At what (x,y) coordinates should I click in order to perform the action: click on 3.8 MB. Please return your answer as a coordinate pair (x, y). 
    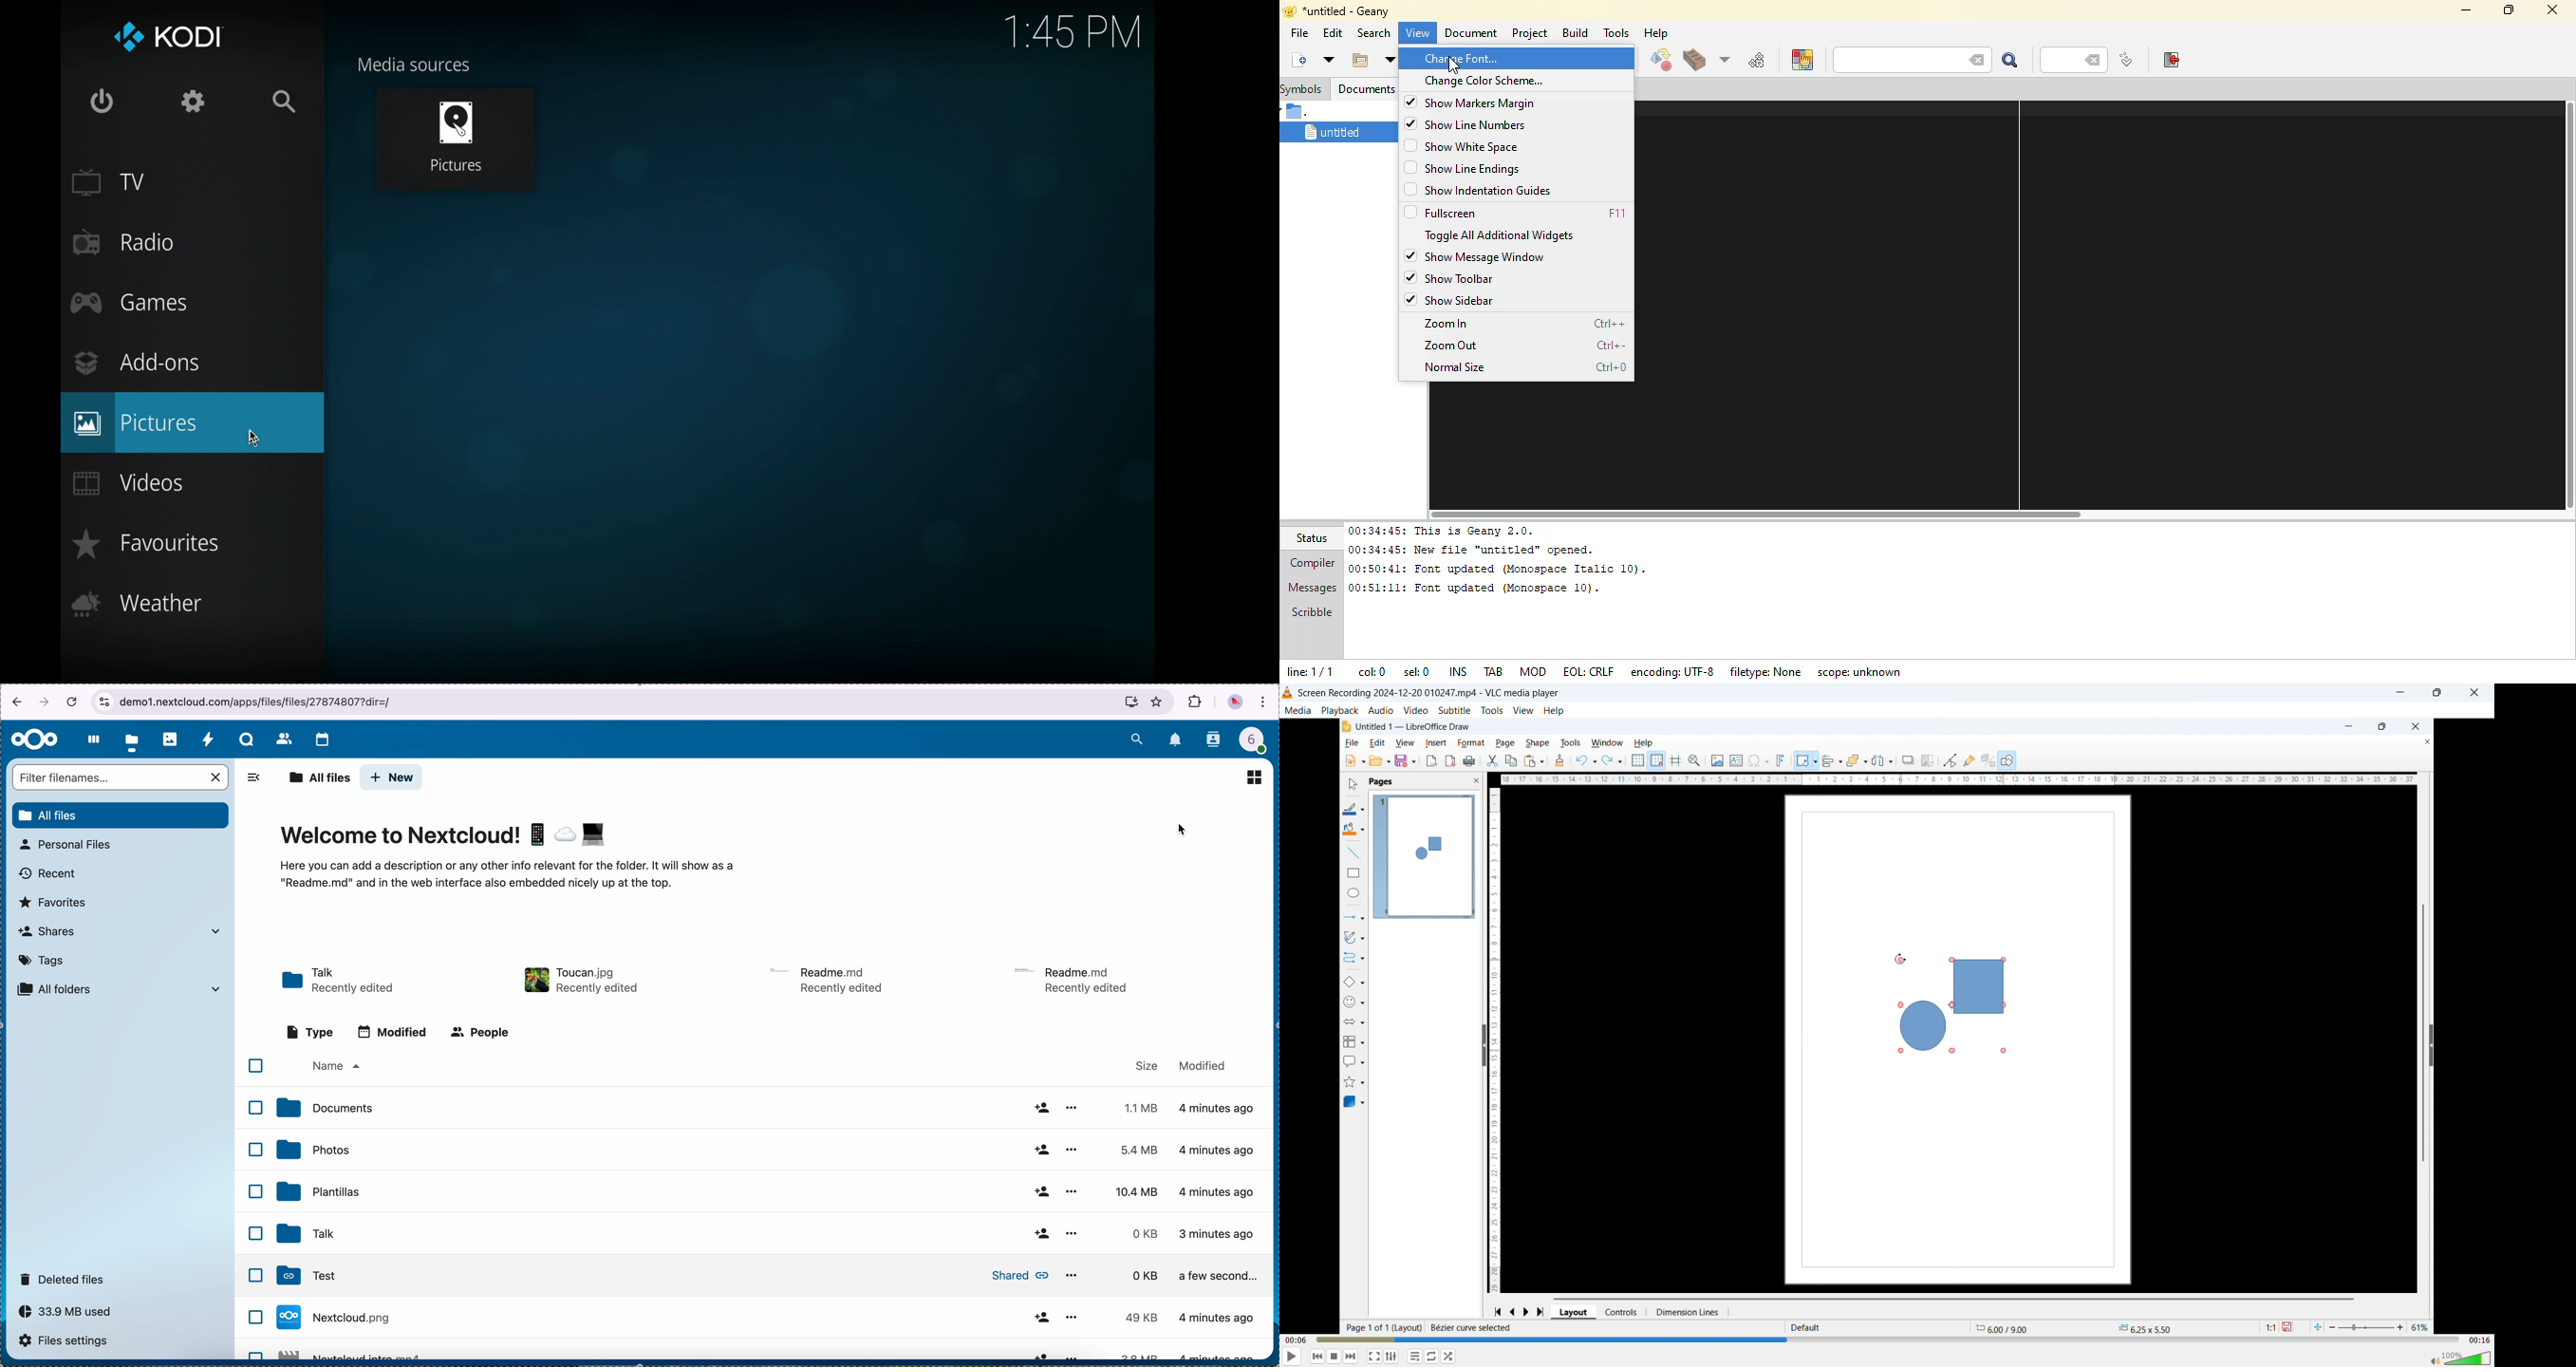
    Looking at the image, I should click on (1137, 1319).